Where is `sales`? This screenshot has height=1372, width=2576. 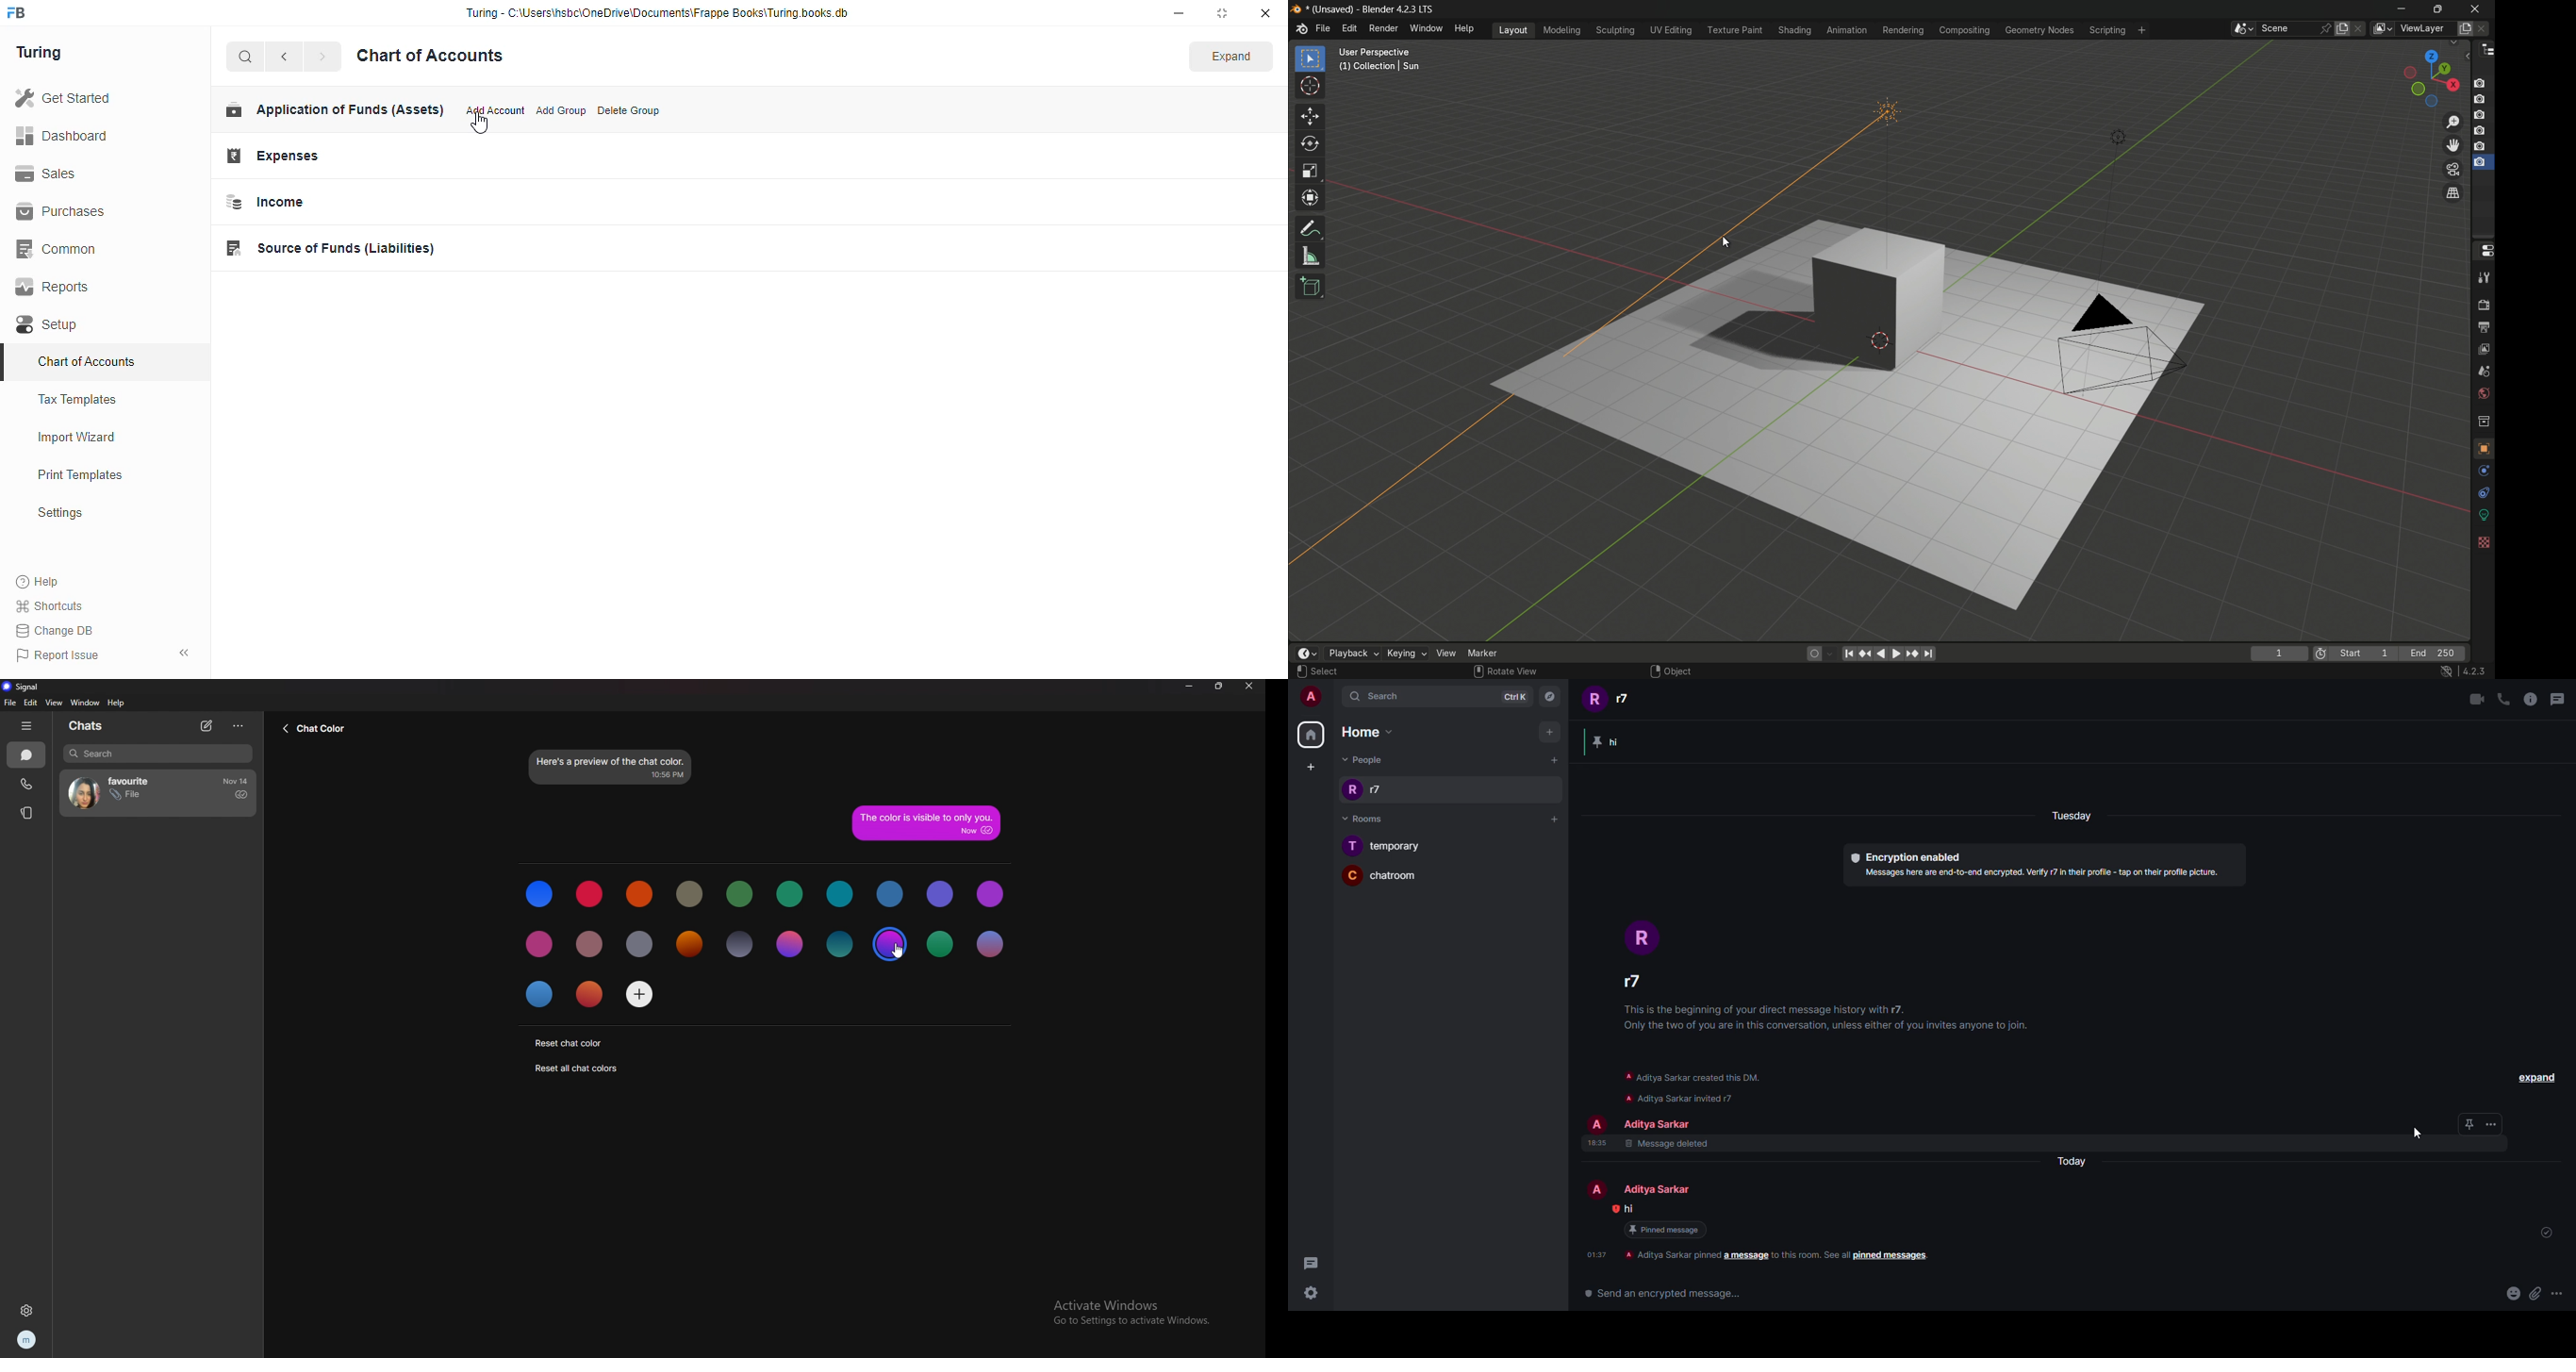
sales is located at coordinates (46, 174).